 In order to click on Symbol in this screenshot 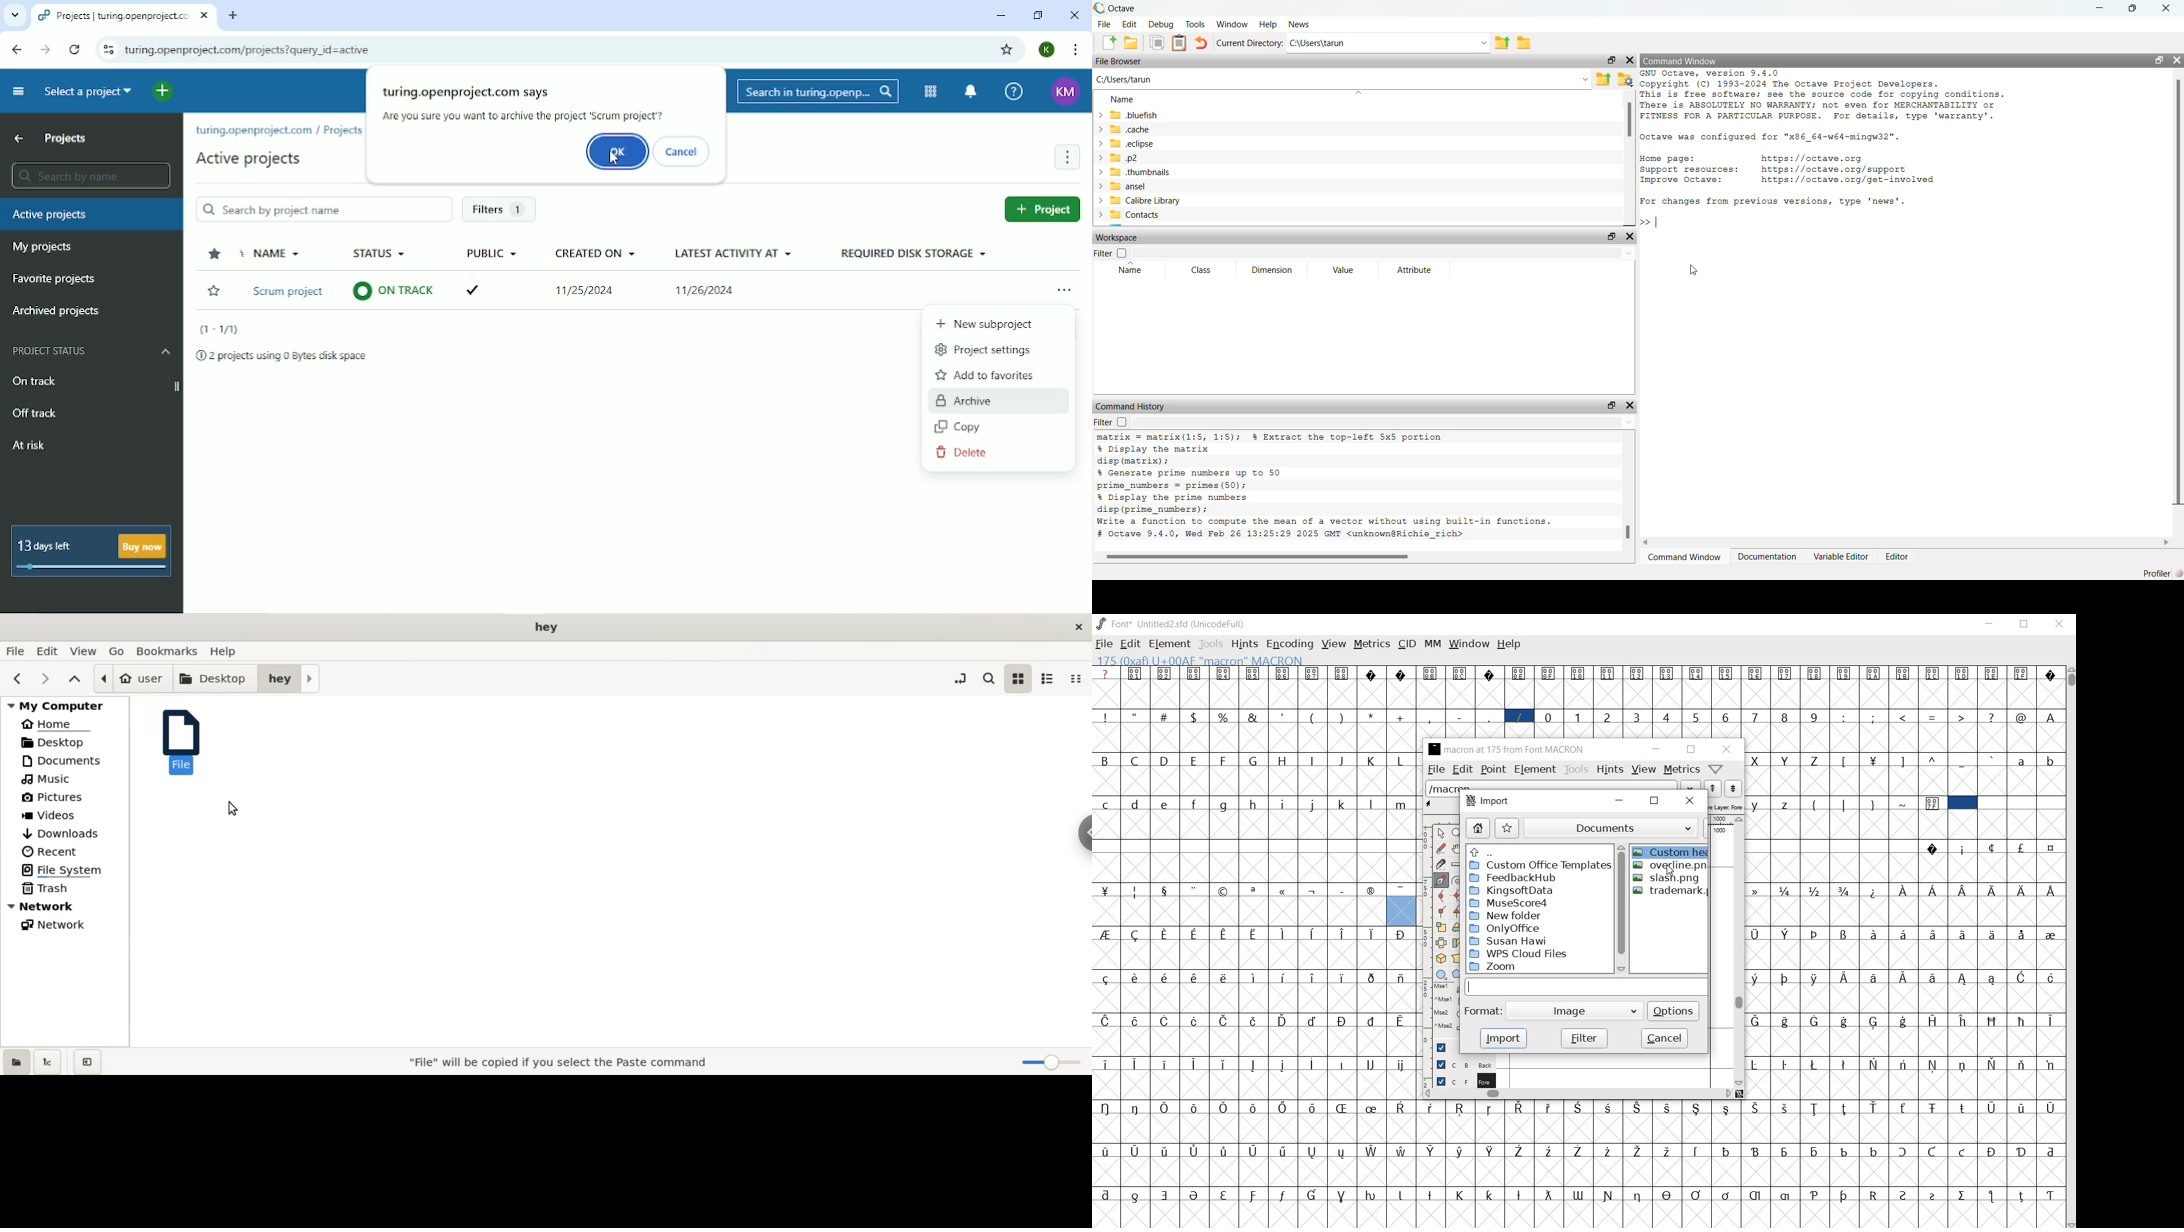, I will do `click(1255, 1065)`.